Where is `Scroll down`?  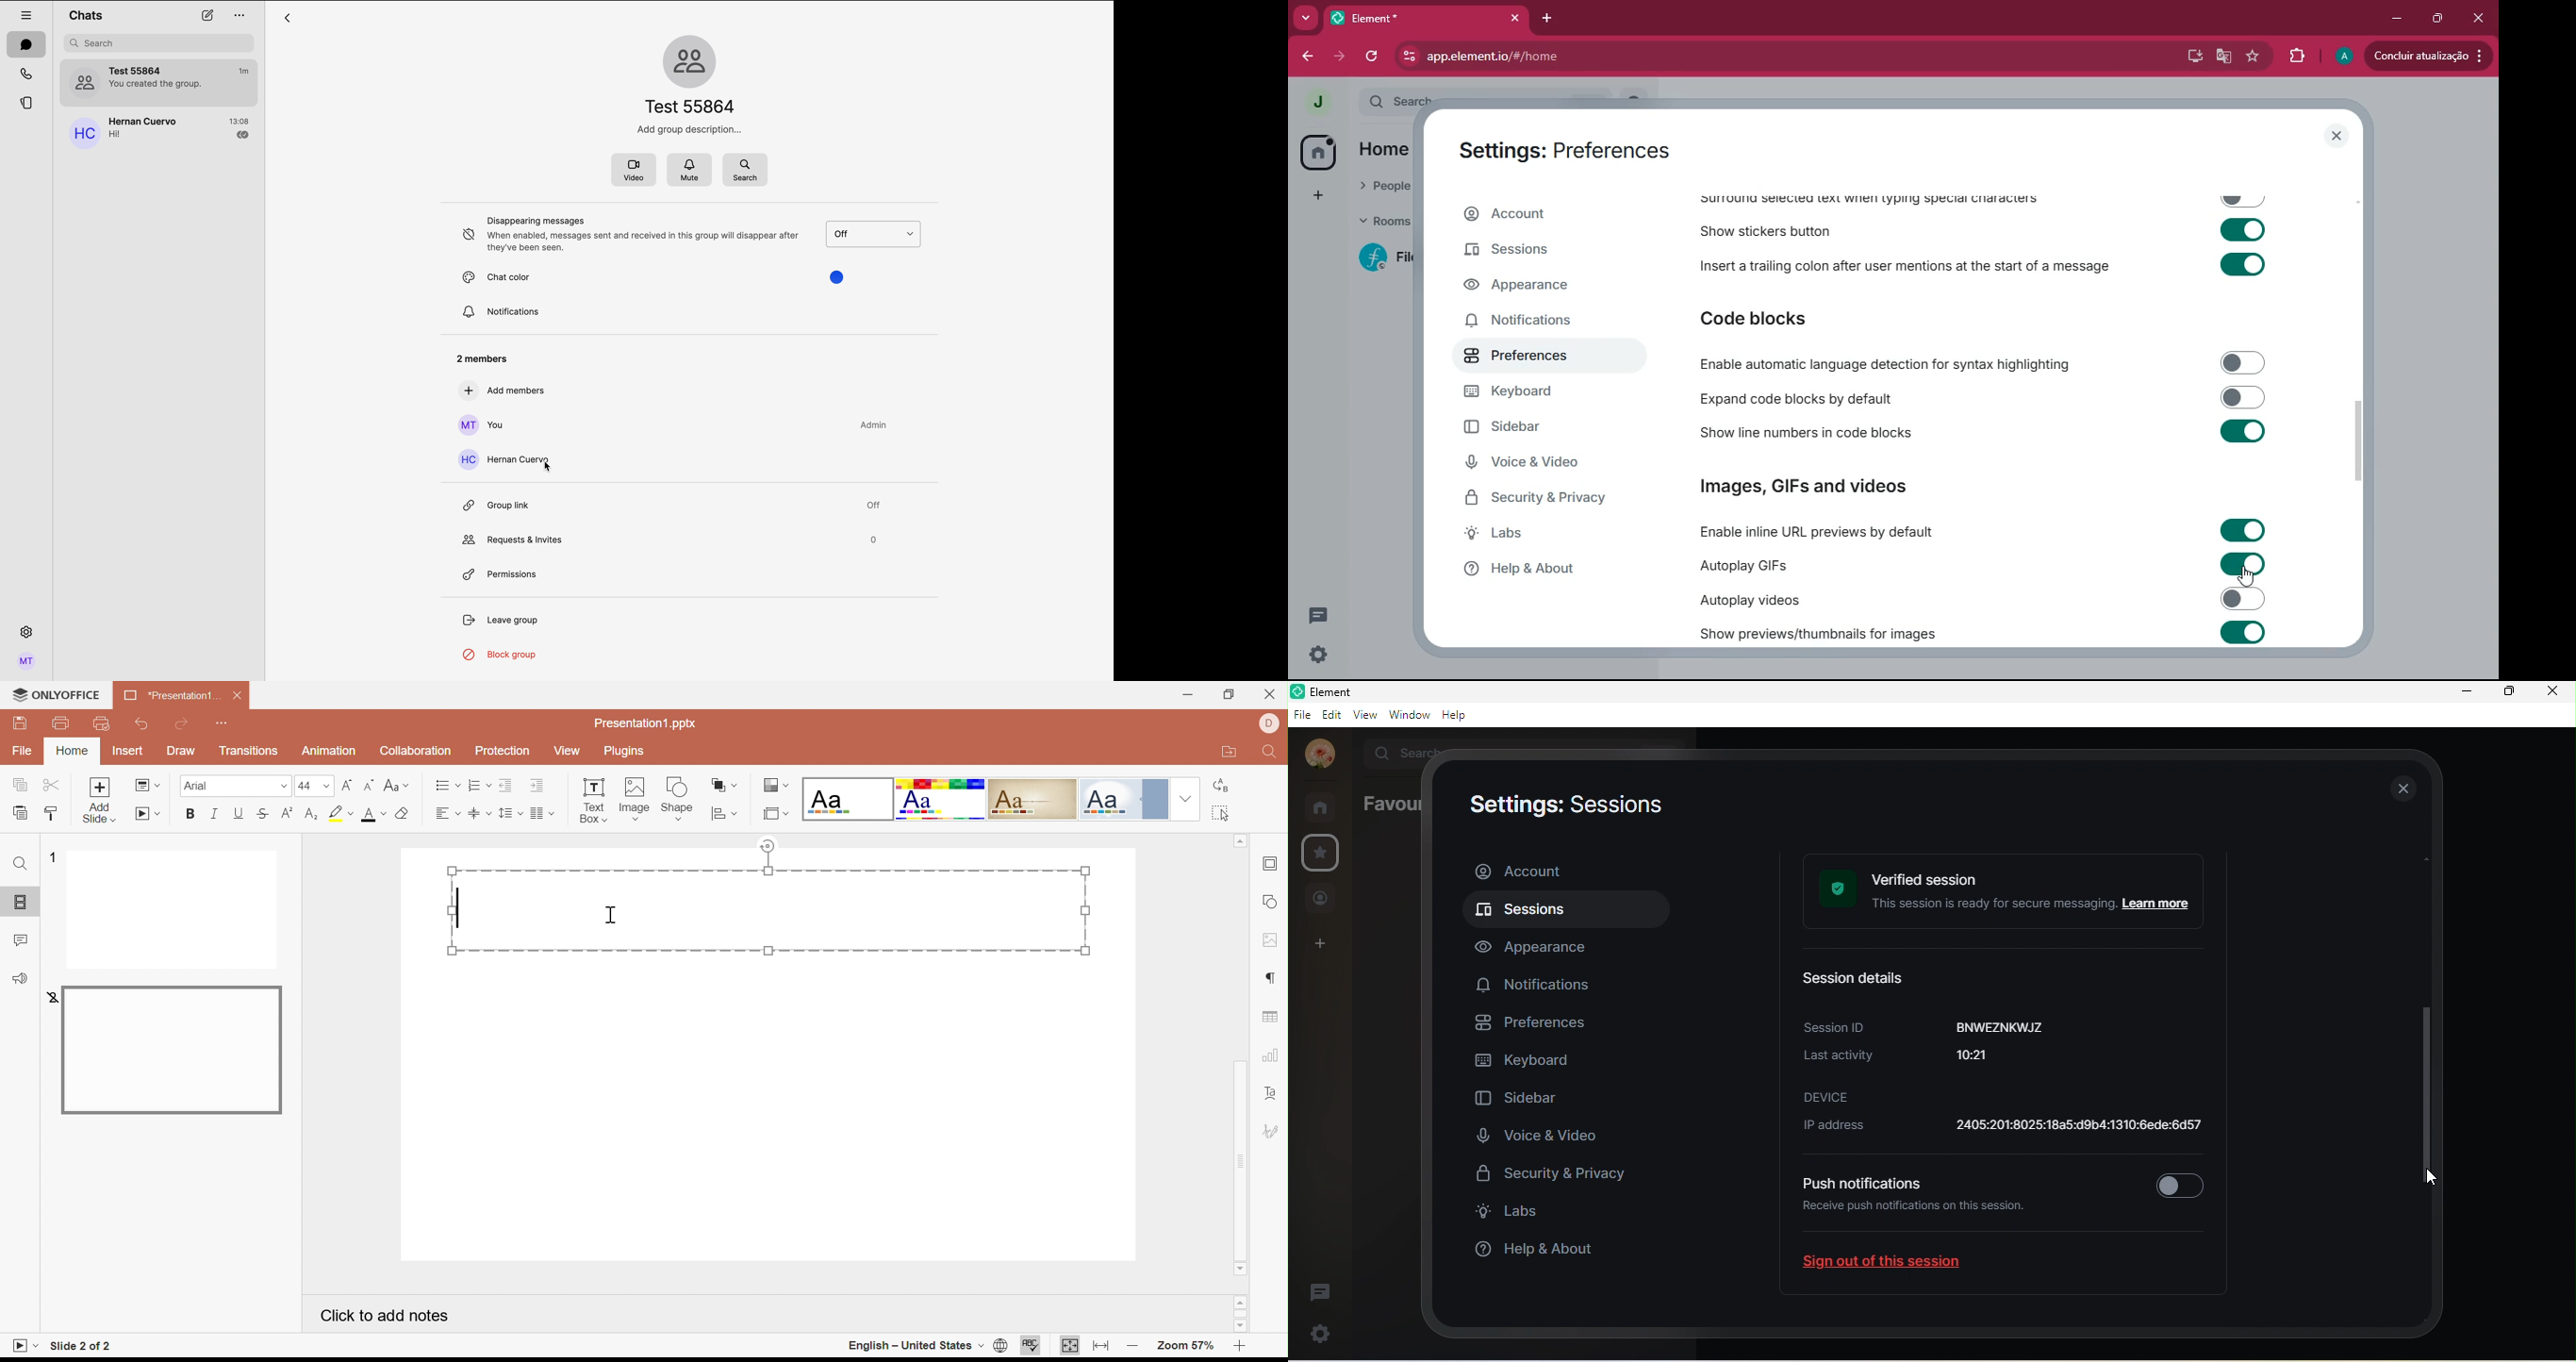 Scroll down is located at coordinates (1240, 1326).